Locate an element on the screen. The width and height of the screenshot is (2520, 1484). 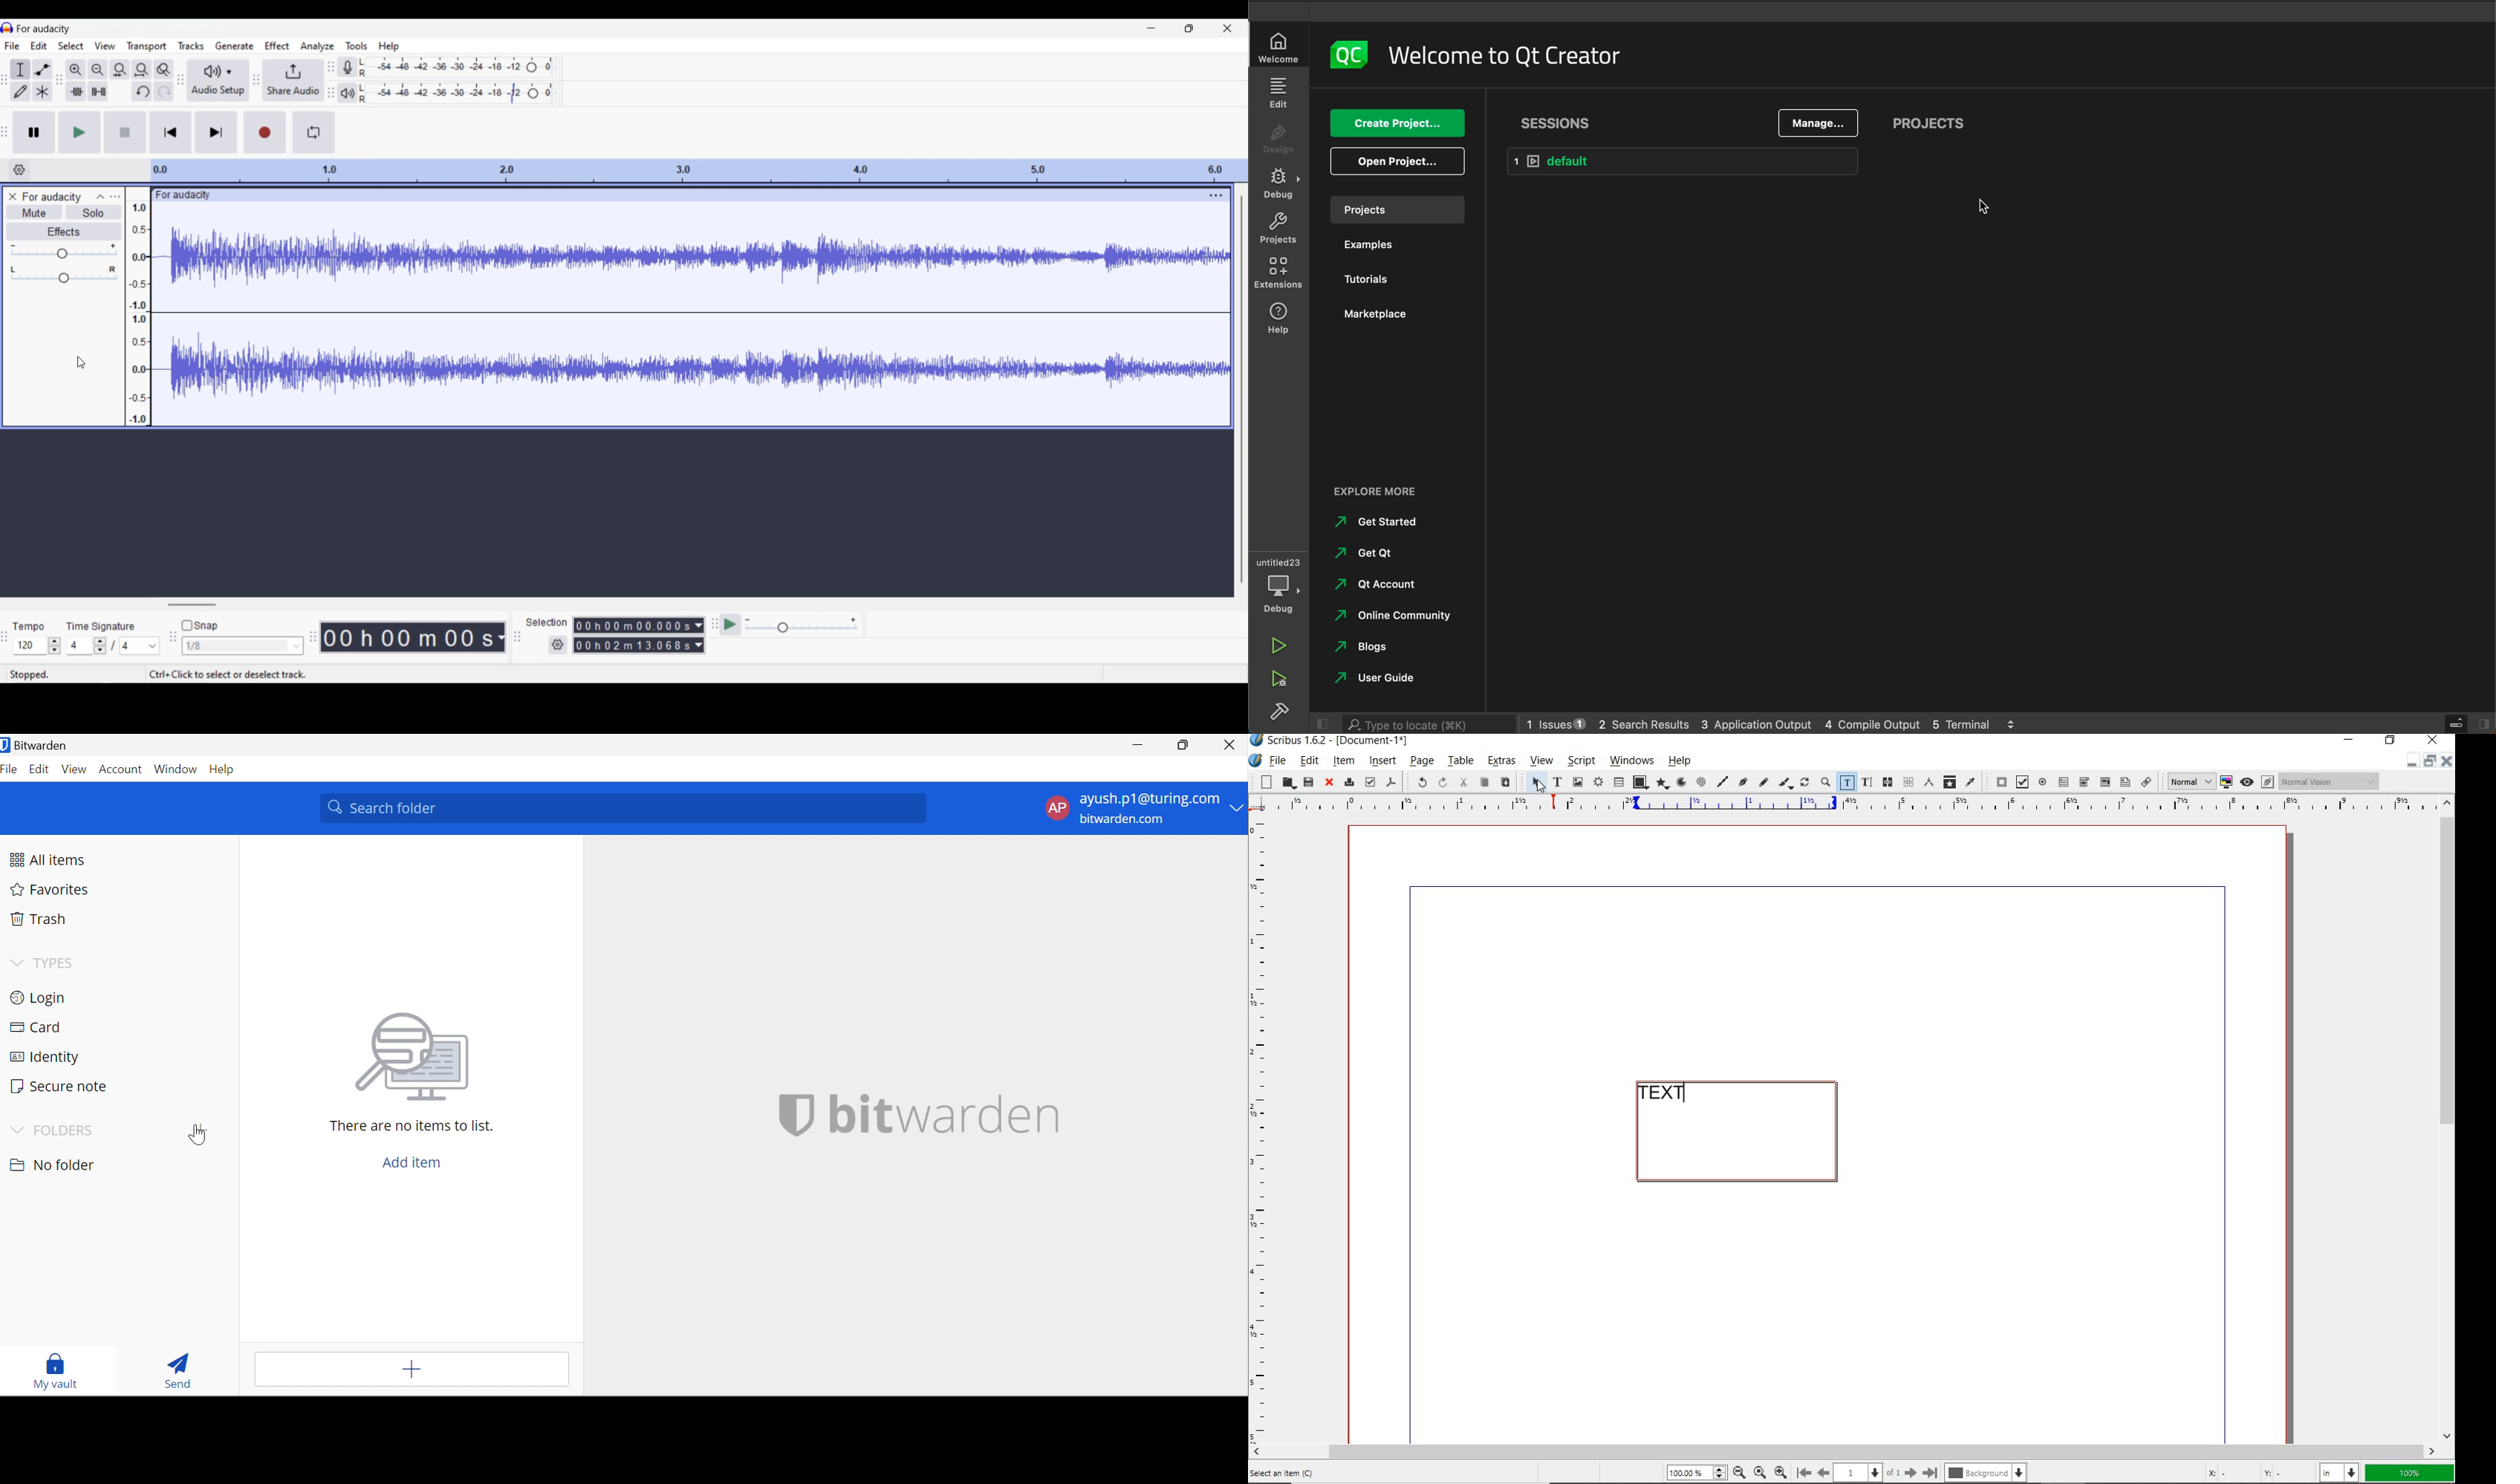
file is located at coordinates (1277, 760).